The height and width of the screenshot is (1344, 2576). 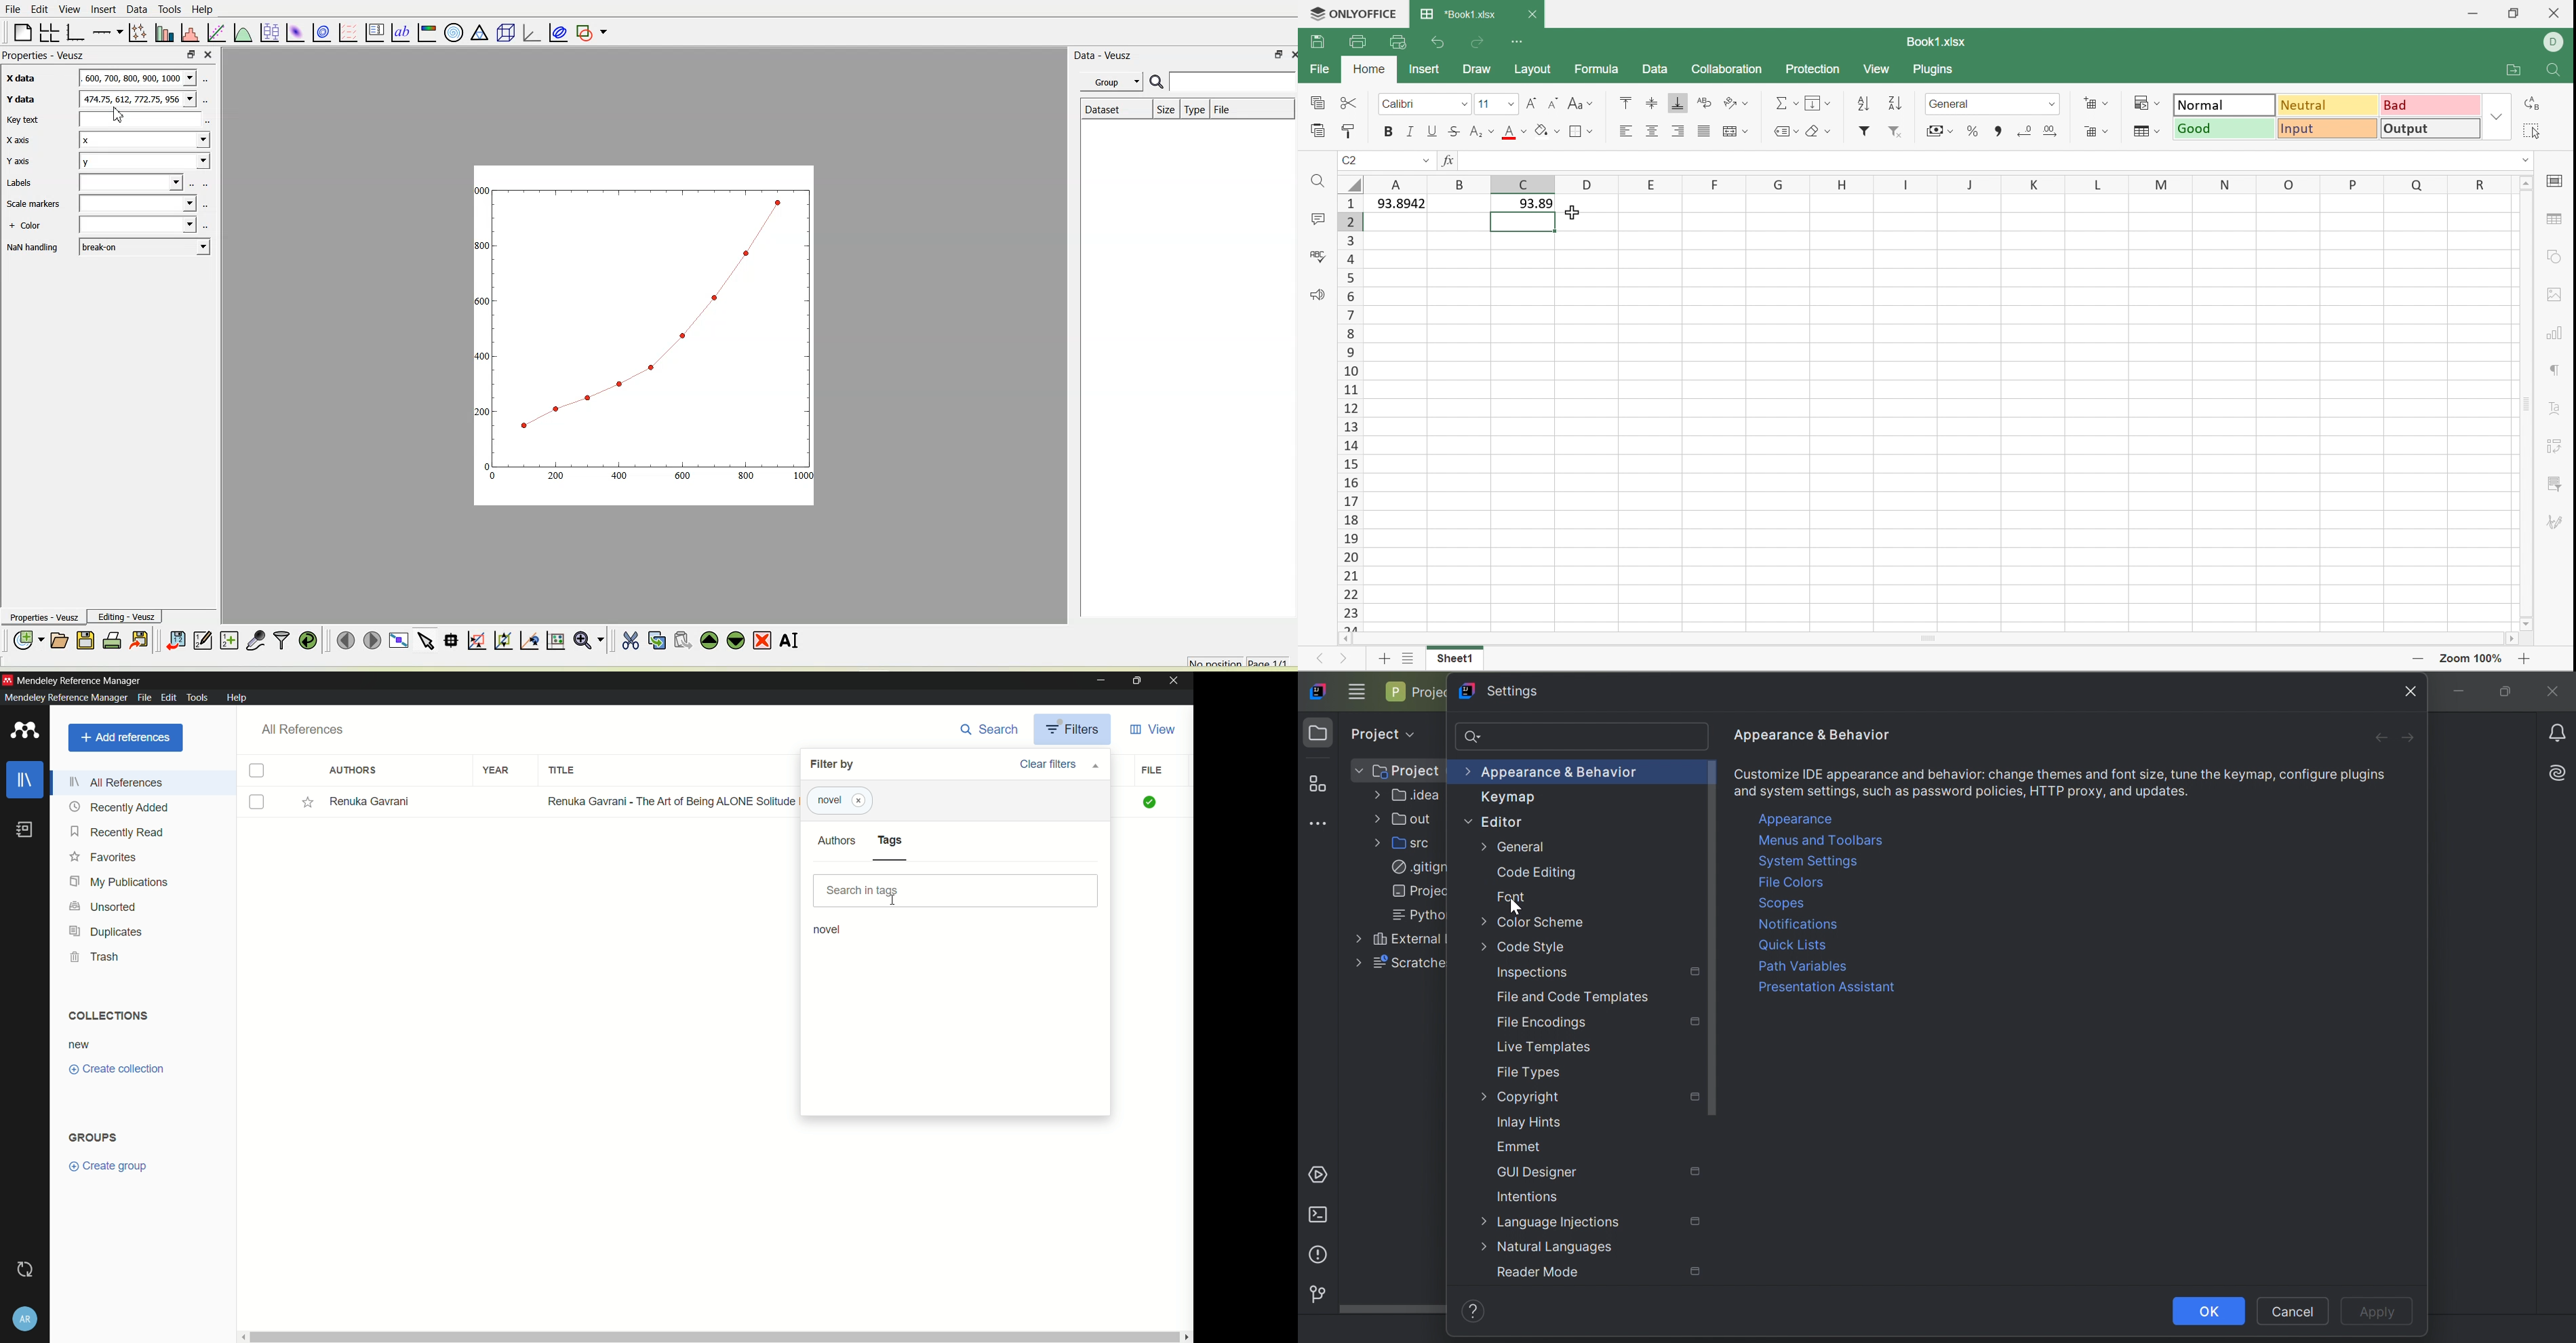 What do you see at coordinates (1154, 730) in the screenshot?
I see `view` at bounding box center [1154, 730].